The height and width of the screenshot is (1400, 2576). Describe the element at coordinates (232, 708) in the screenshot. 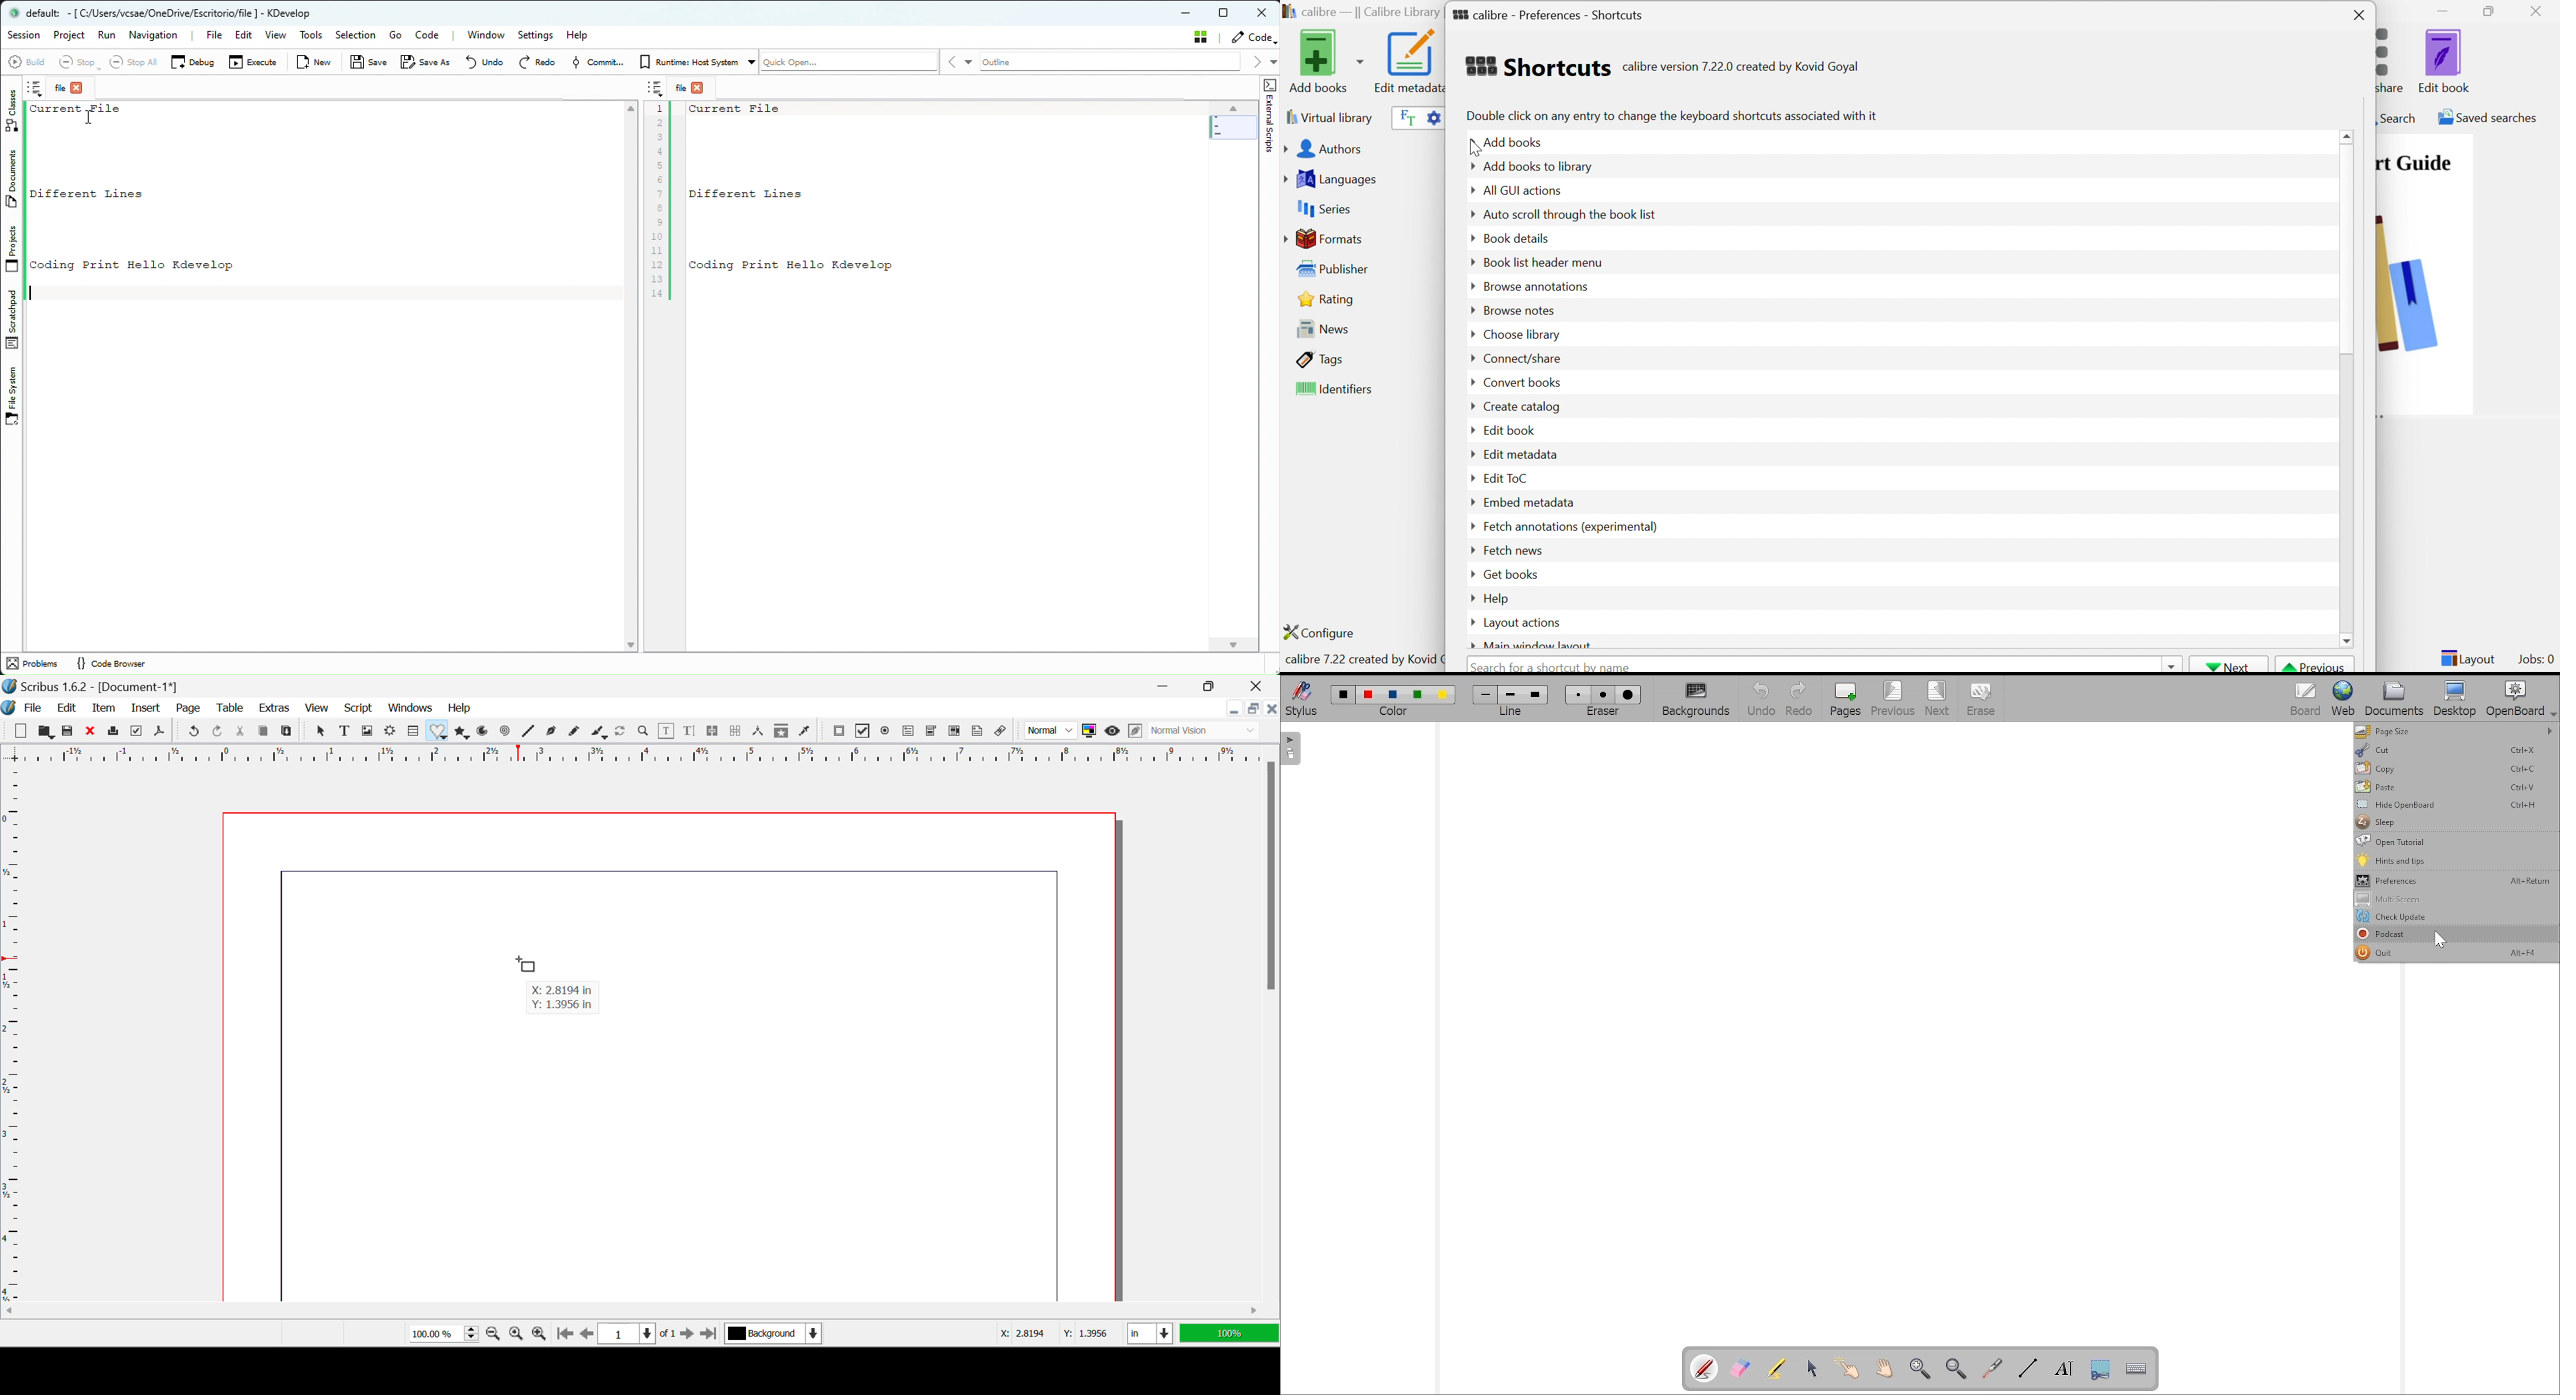

I see `Table` at that location.